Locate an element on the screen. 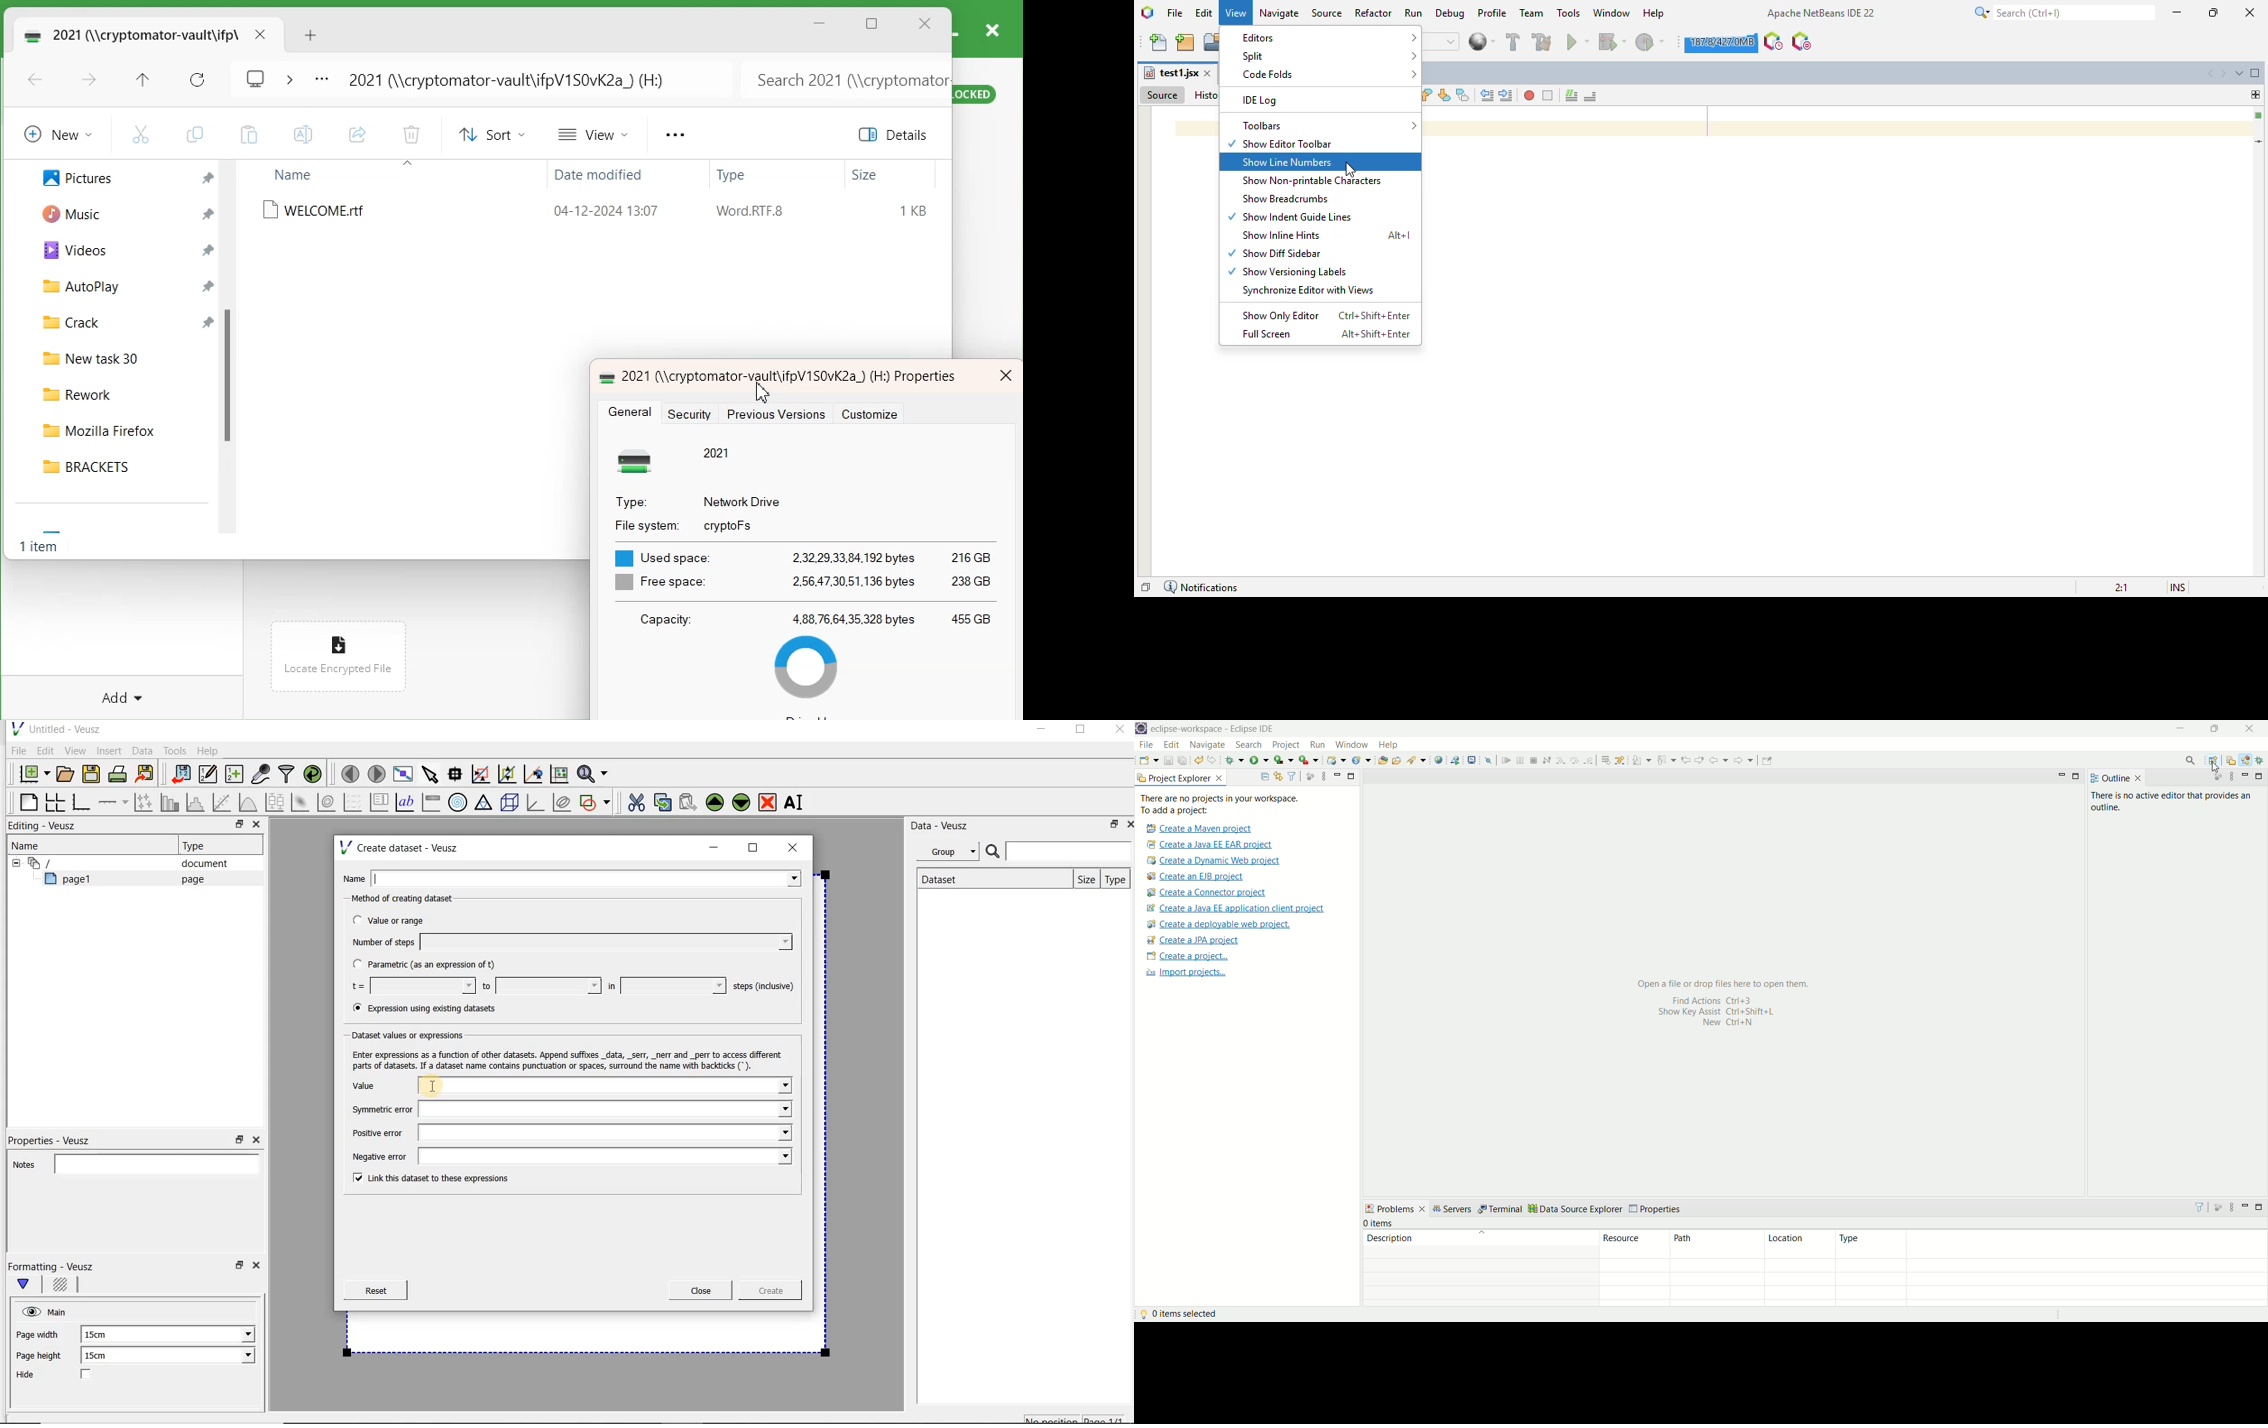 The width and height of the screenshot is (2268, 1428). build project is located at coordinates (1513, 42).